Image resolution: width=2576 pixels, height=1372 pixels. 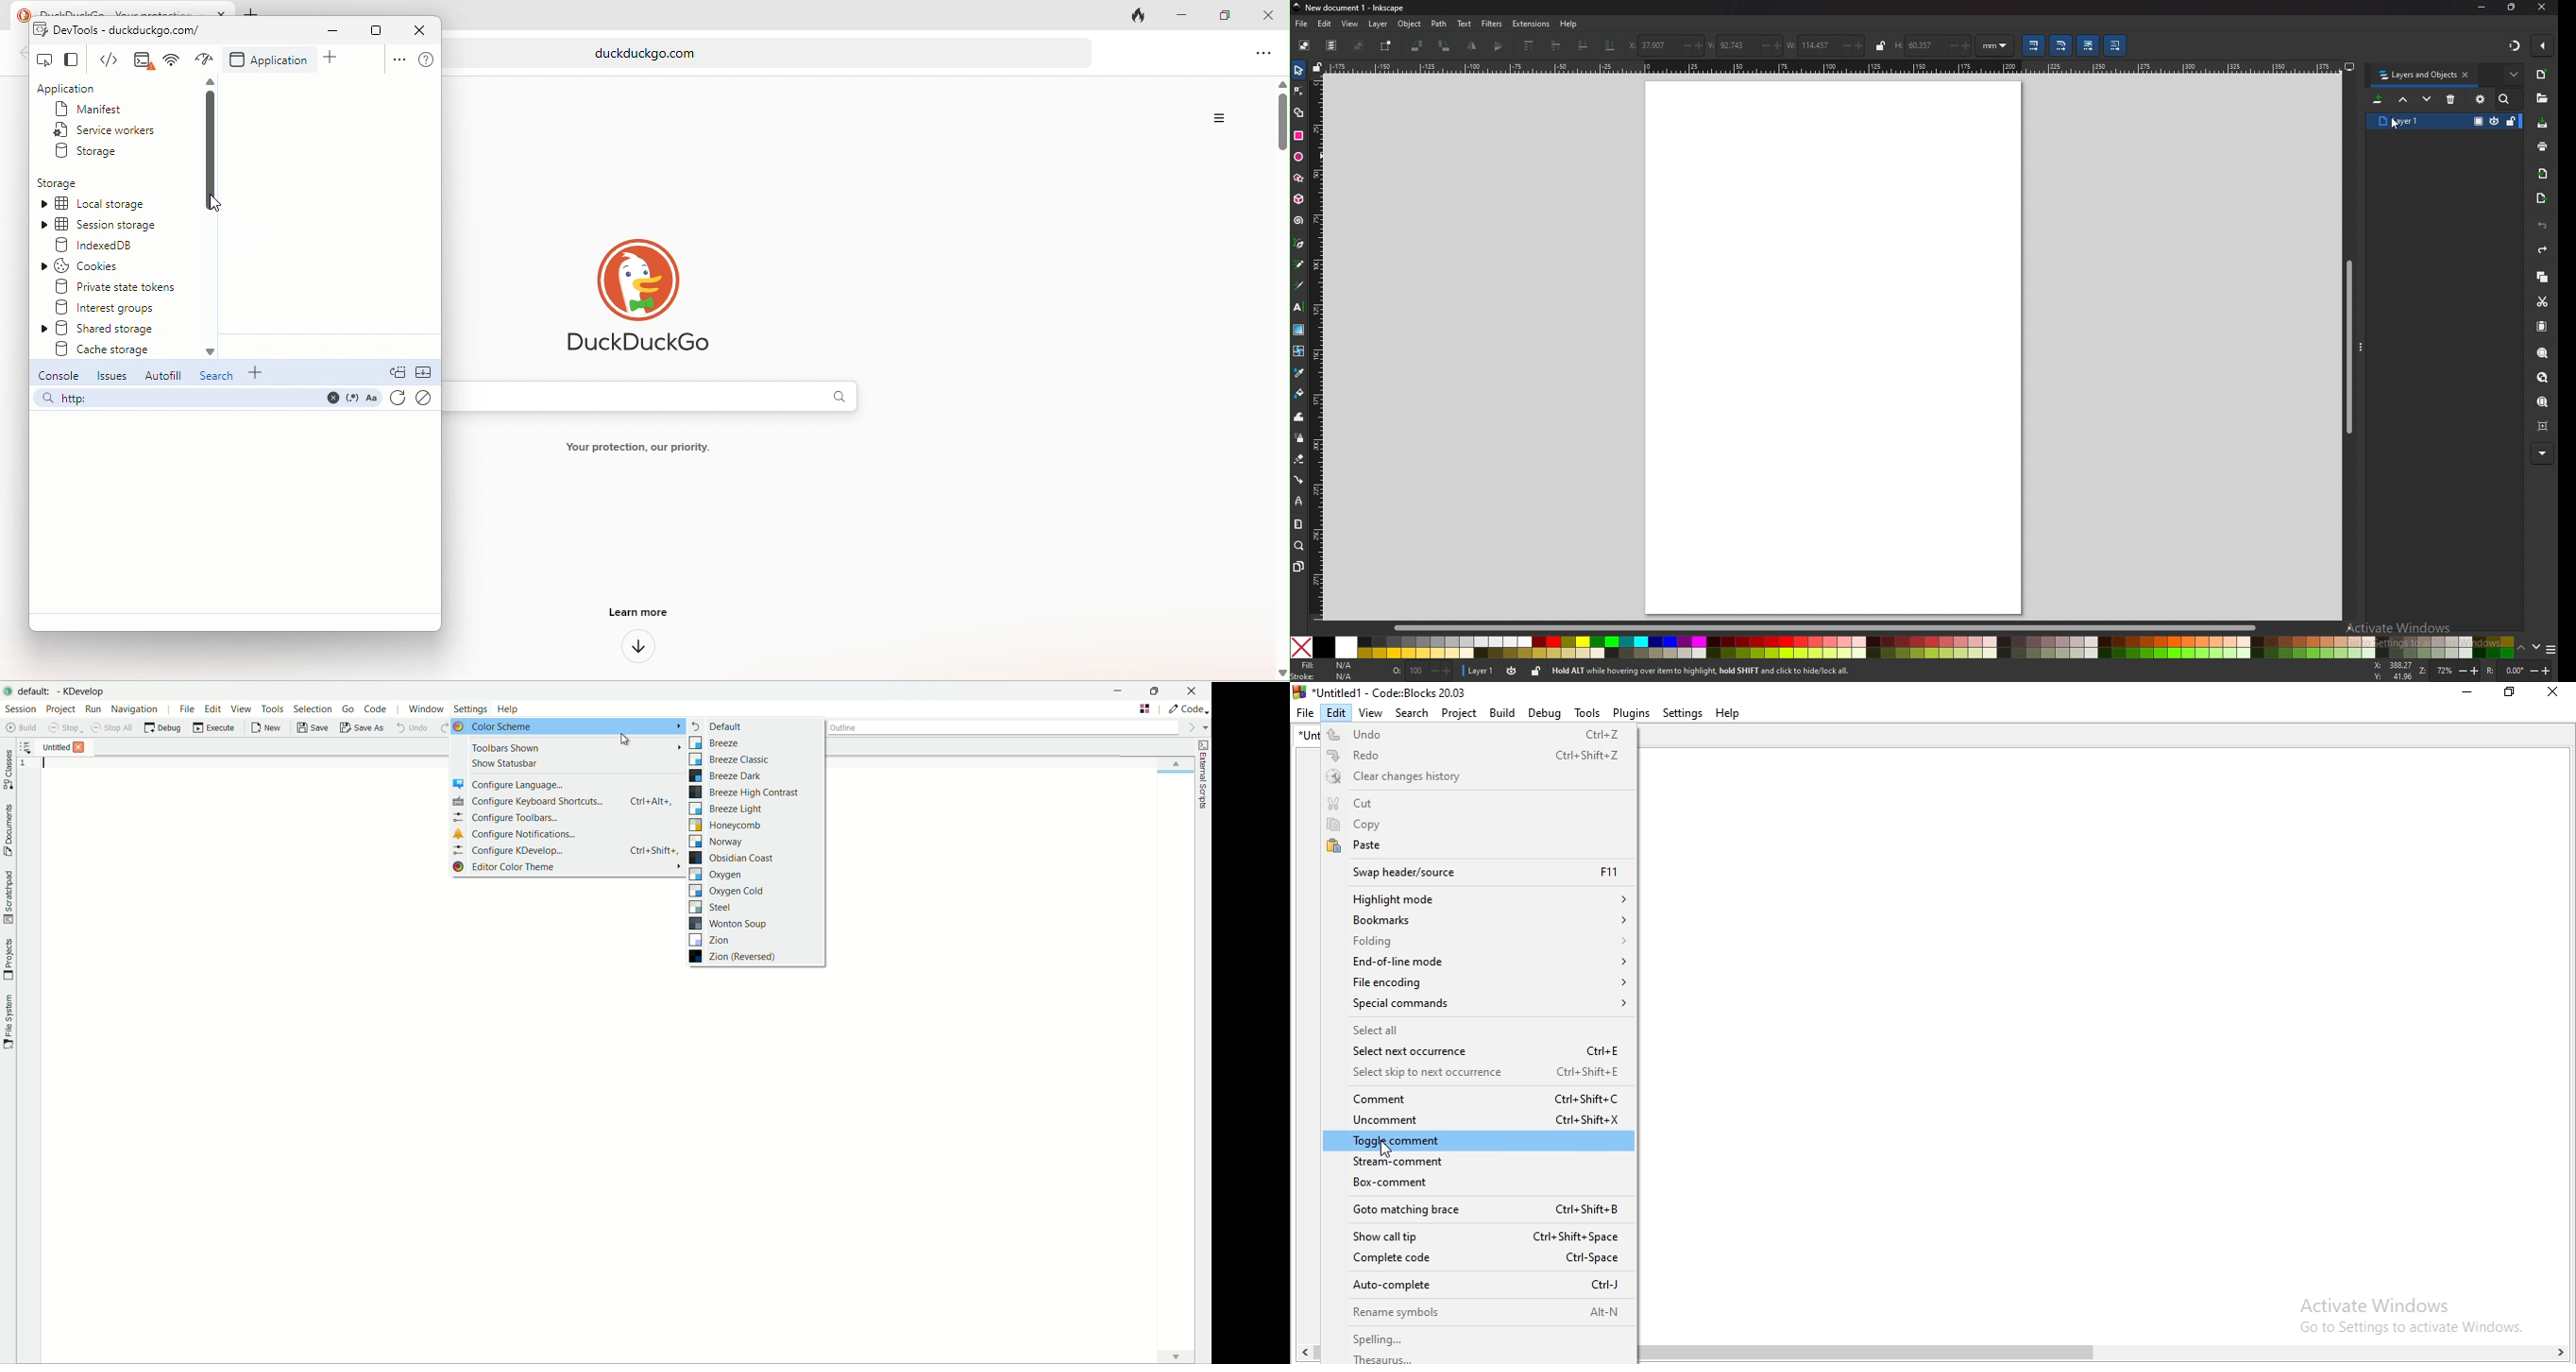 I want to click on decrease, so click(x=1763, y=46).